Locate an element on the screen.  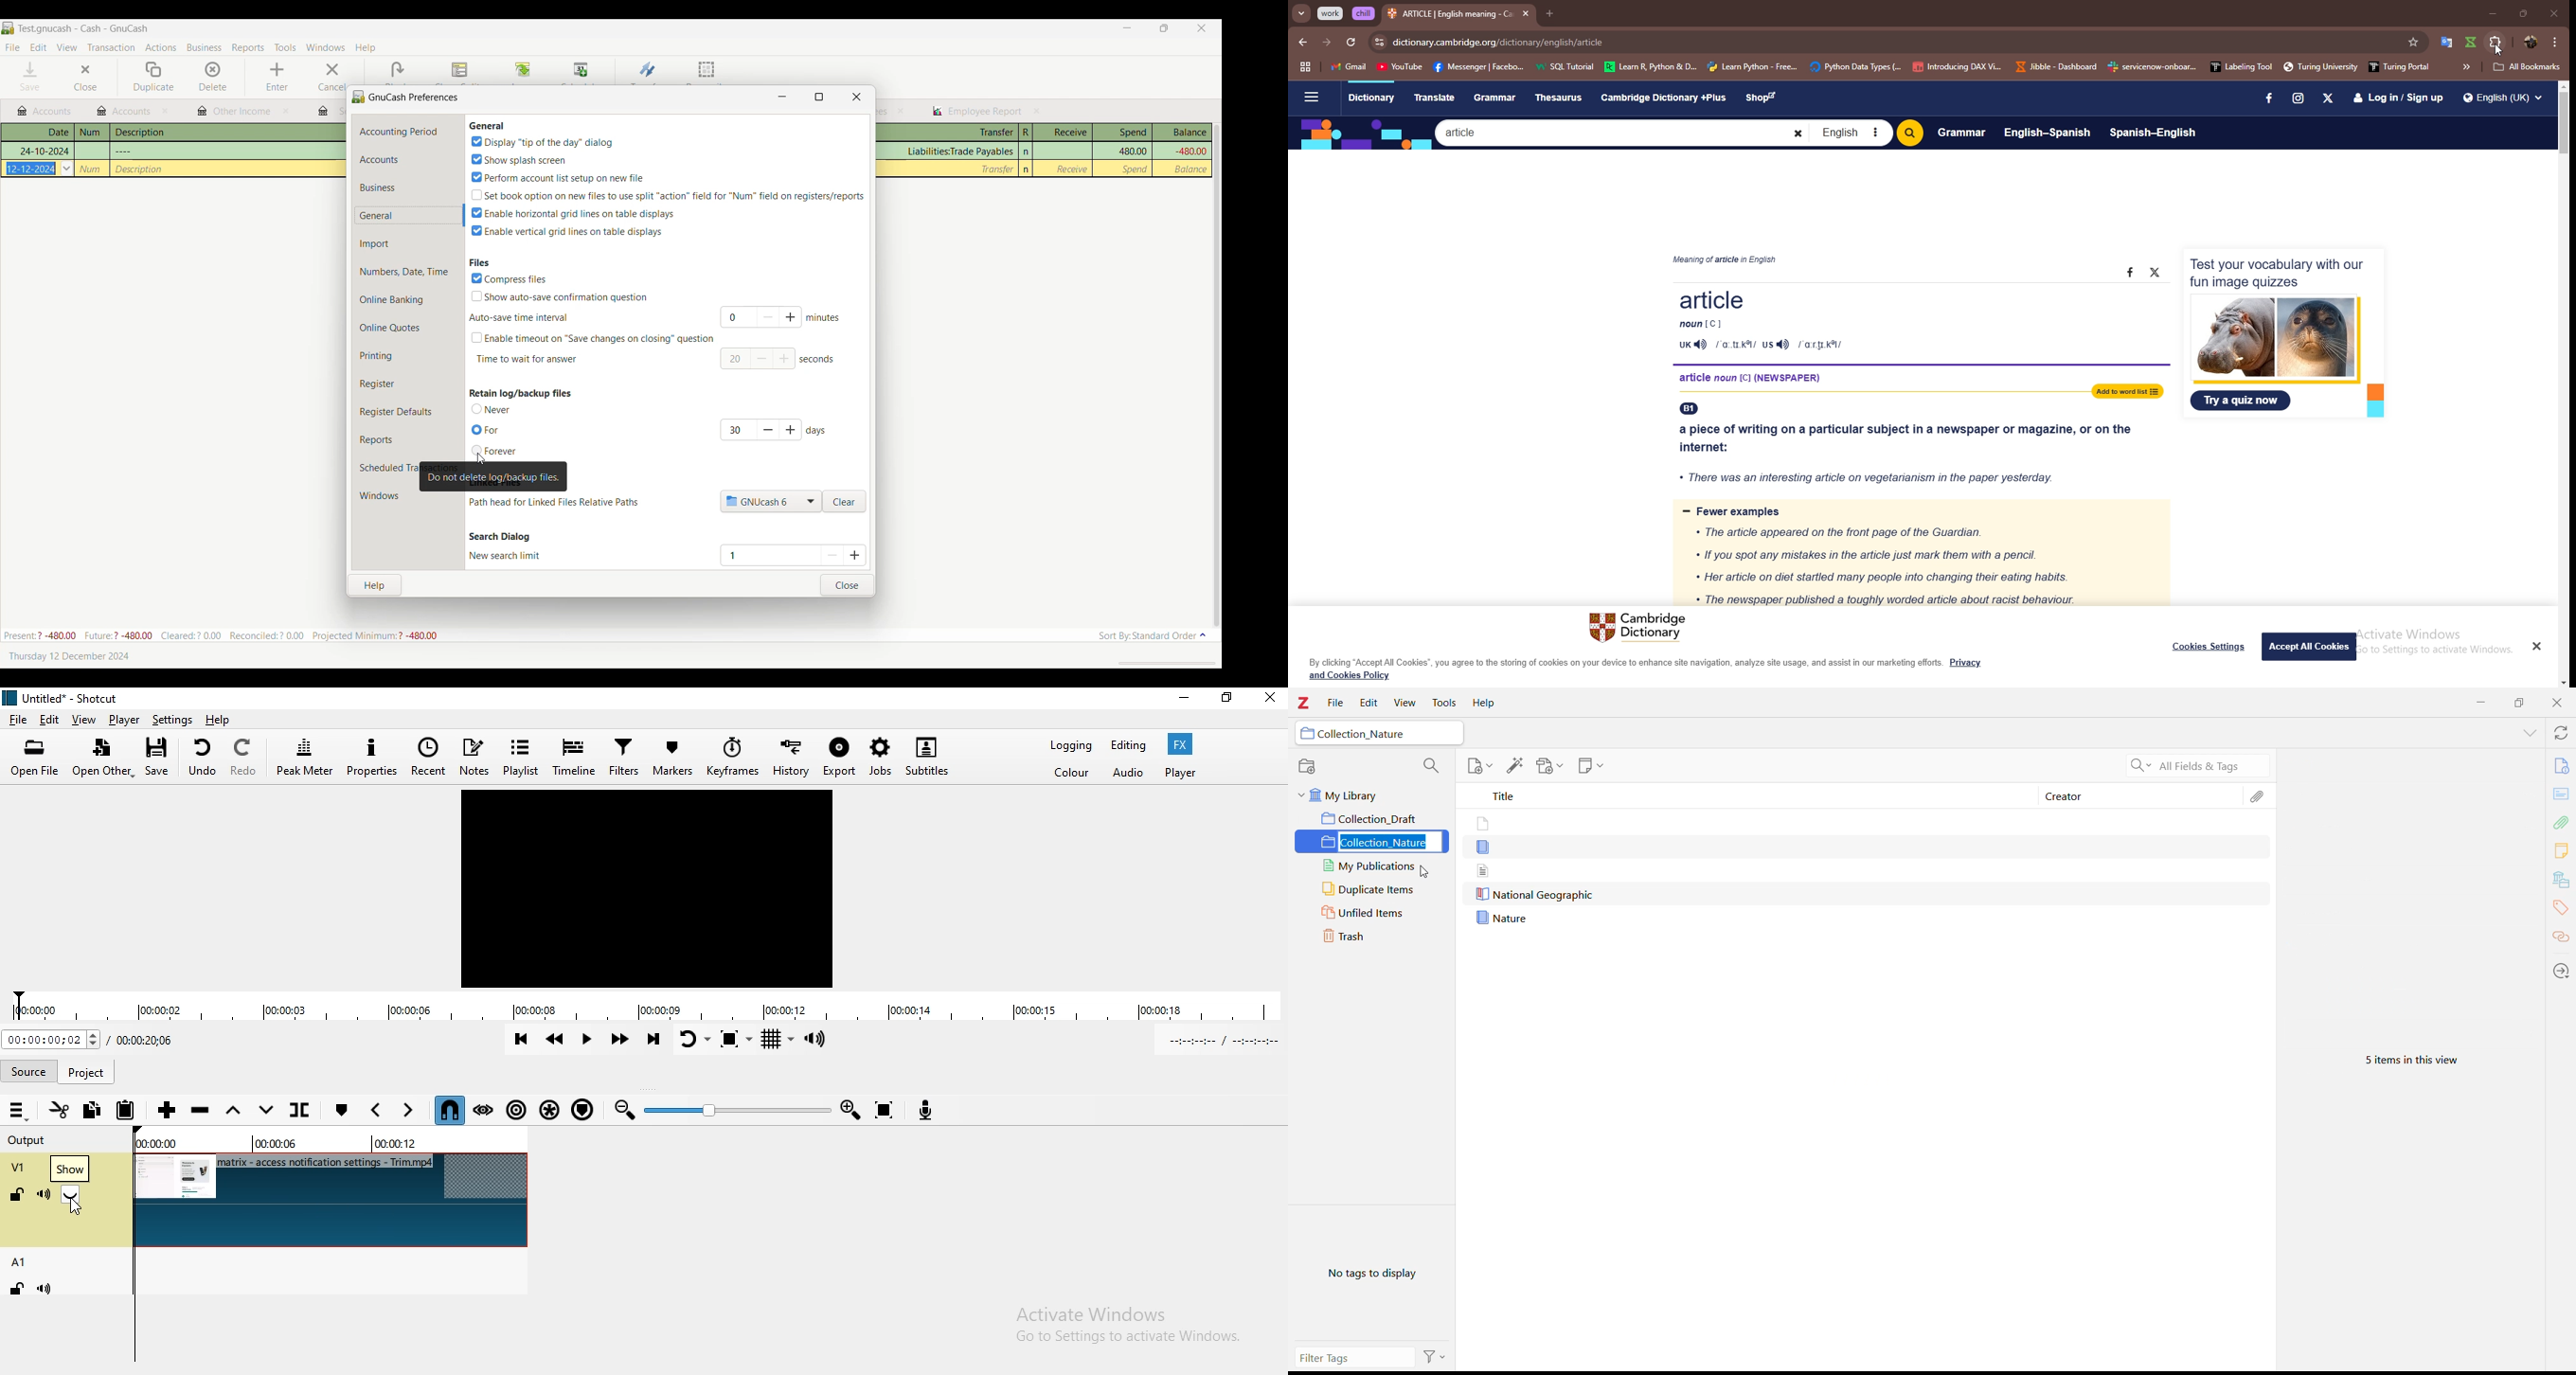
Logging is located at coordinates (1068, 745).